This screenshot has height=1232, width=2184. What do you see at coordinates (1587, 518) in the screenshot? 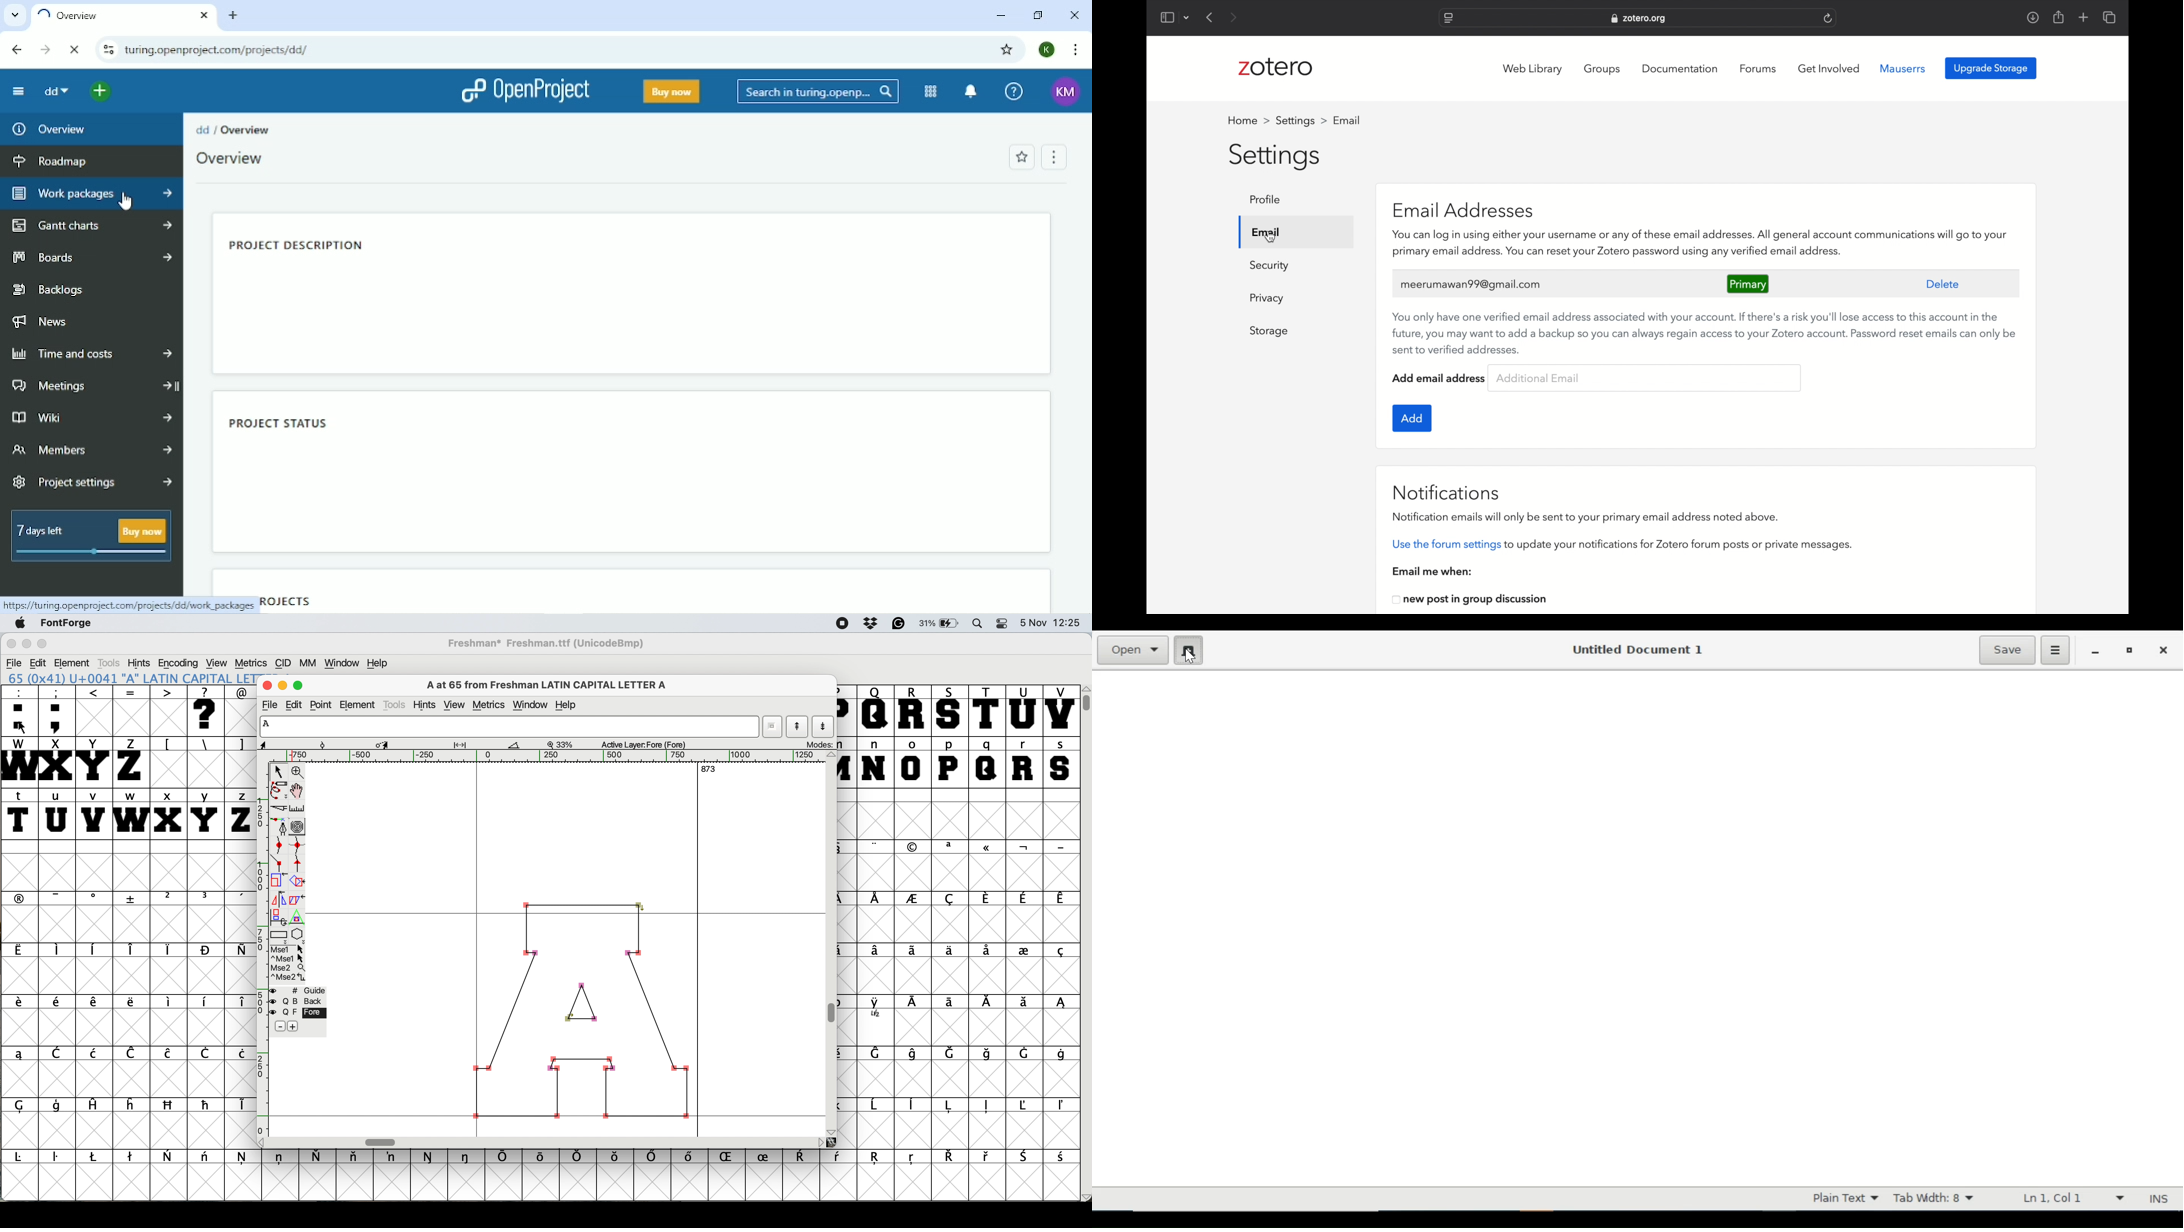
I see `notification emails will only sent to your primary email address noted above` at bounding box center [1587, 518].